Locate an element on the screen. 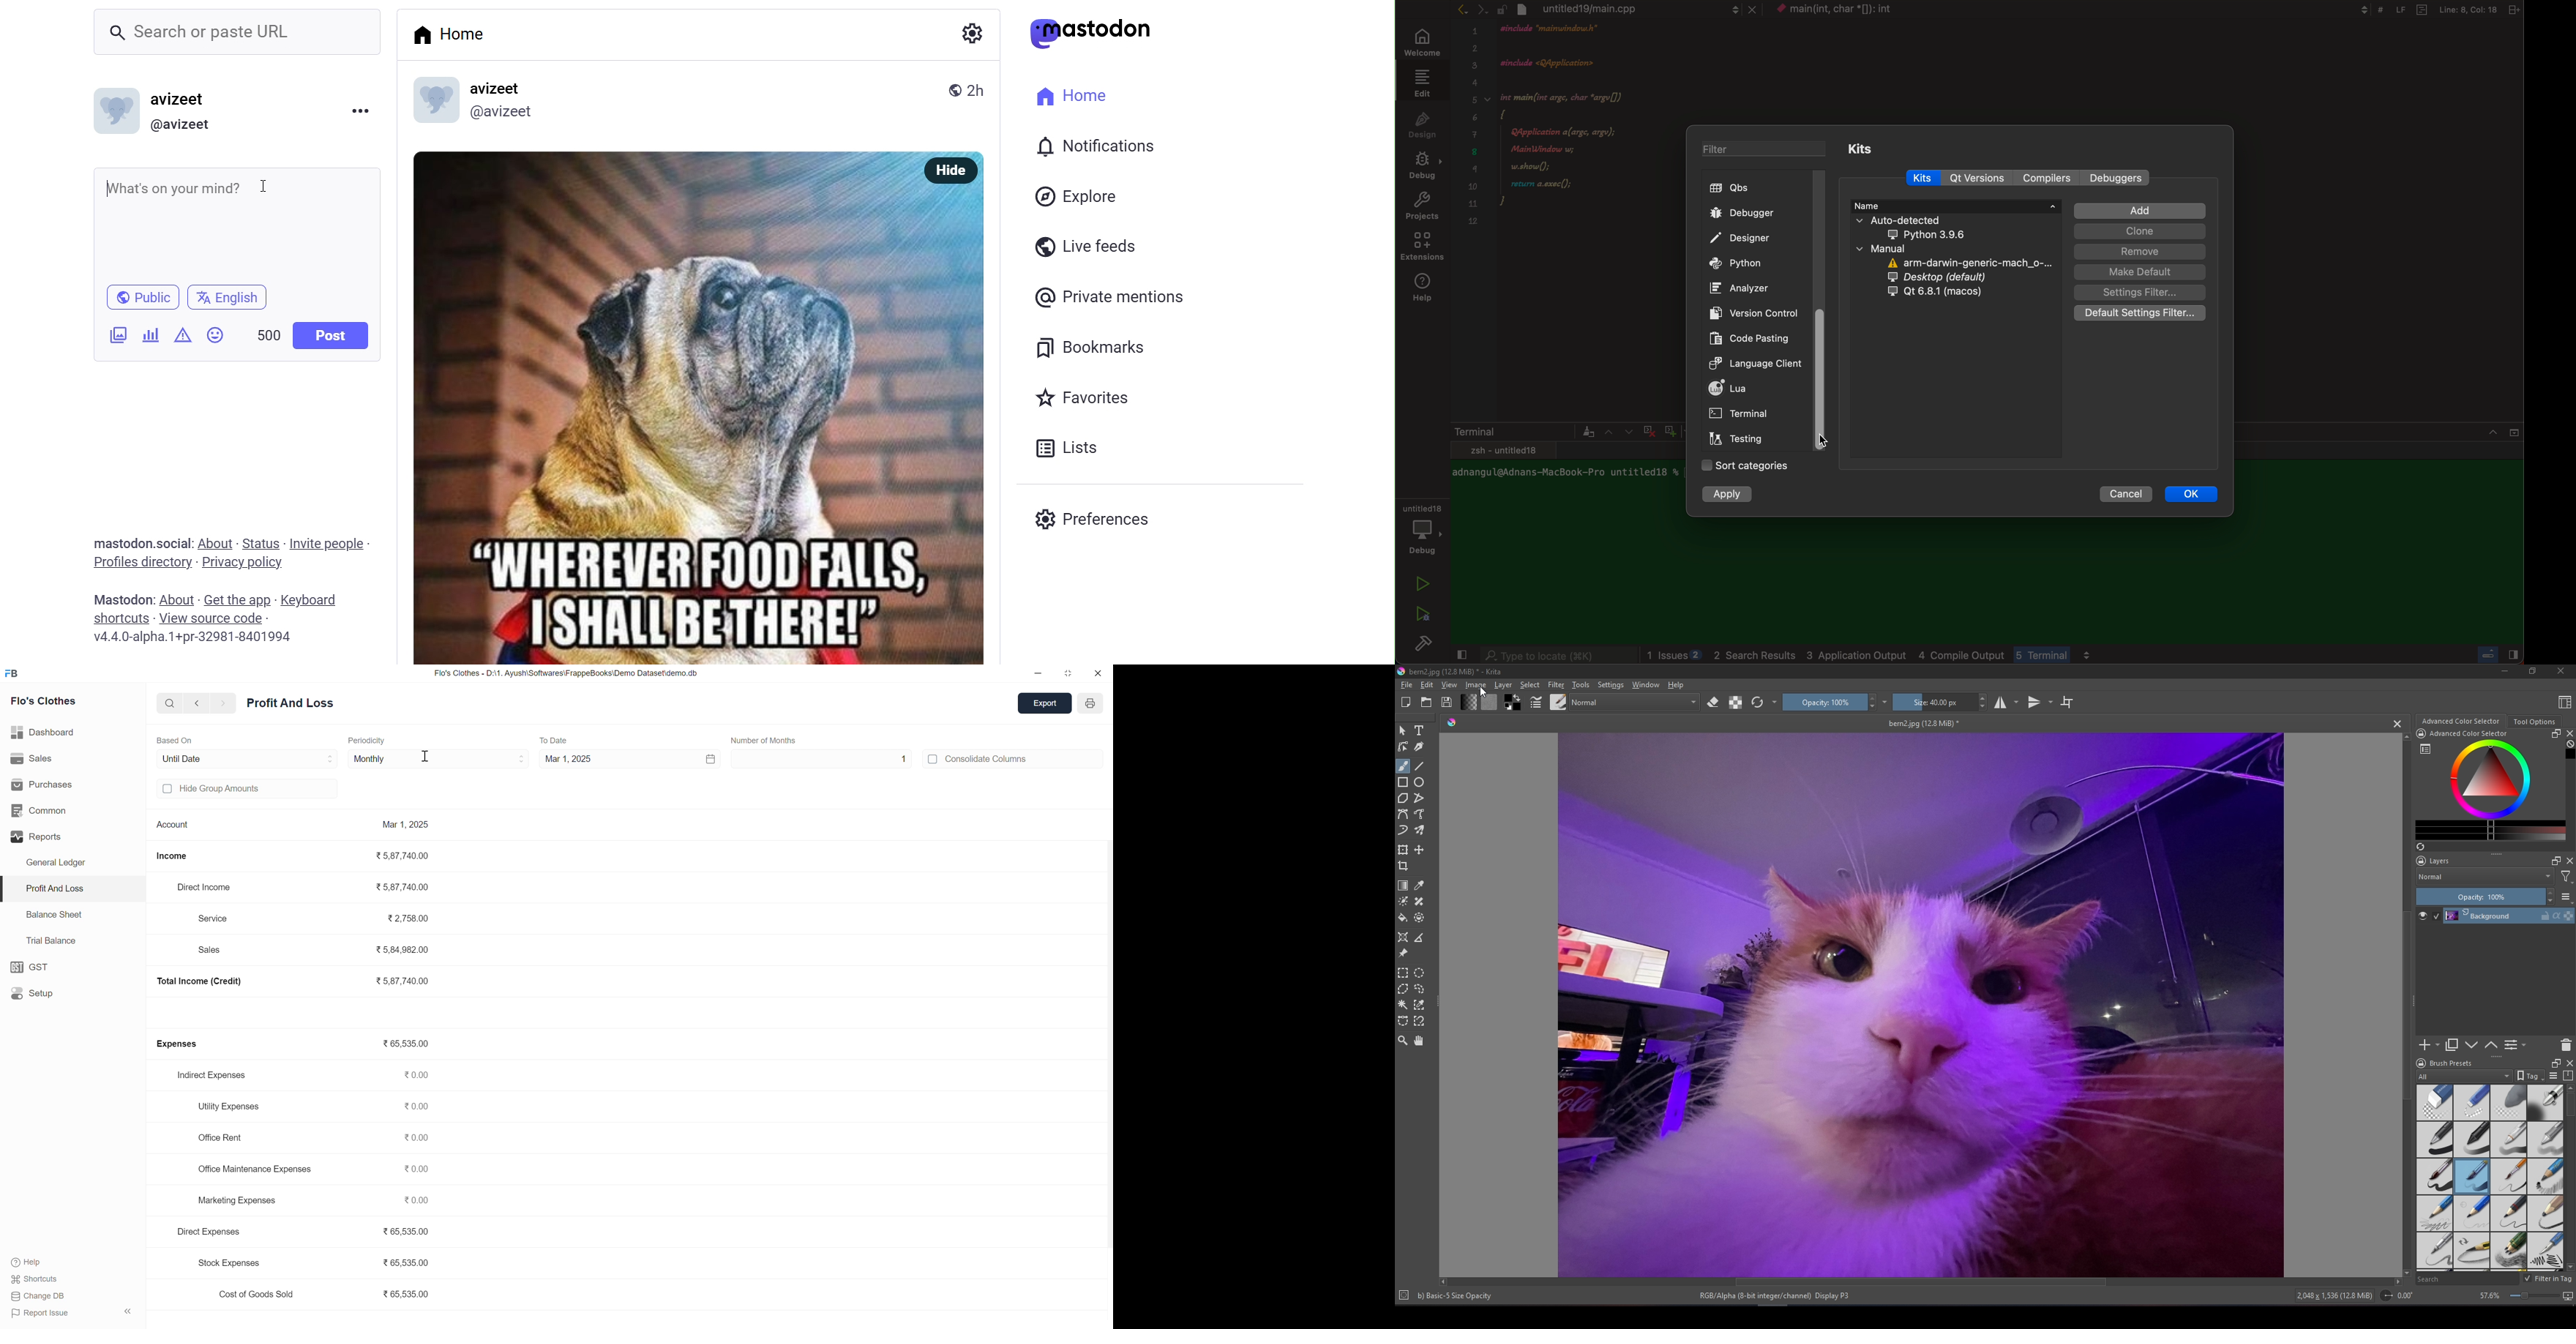  lua is located at coordinates (1752, 390).